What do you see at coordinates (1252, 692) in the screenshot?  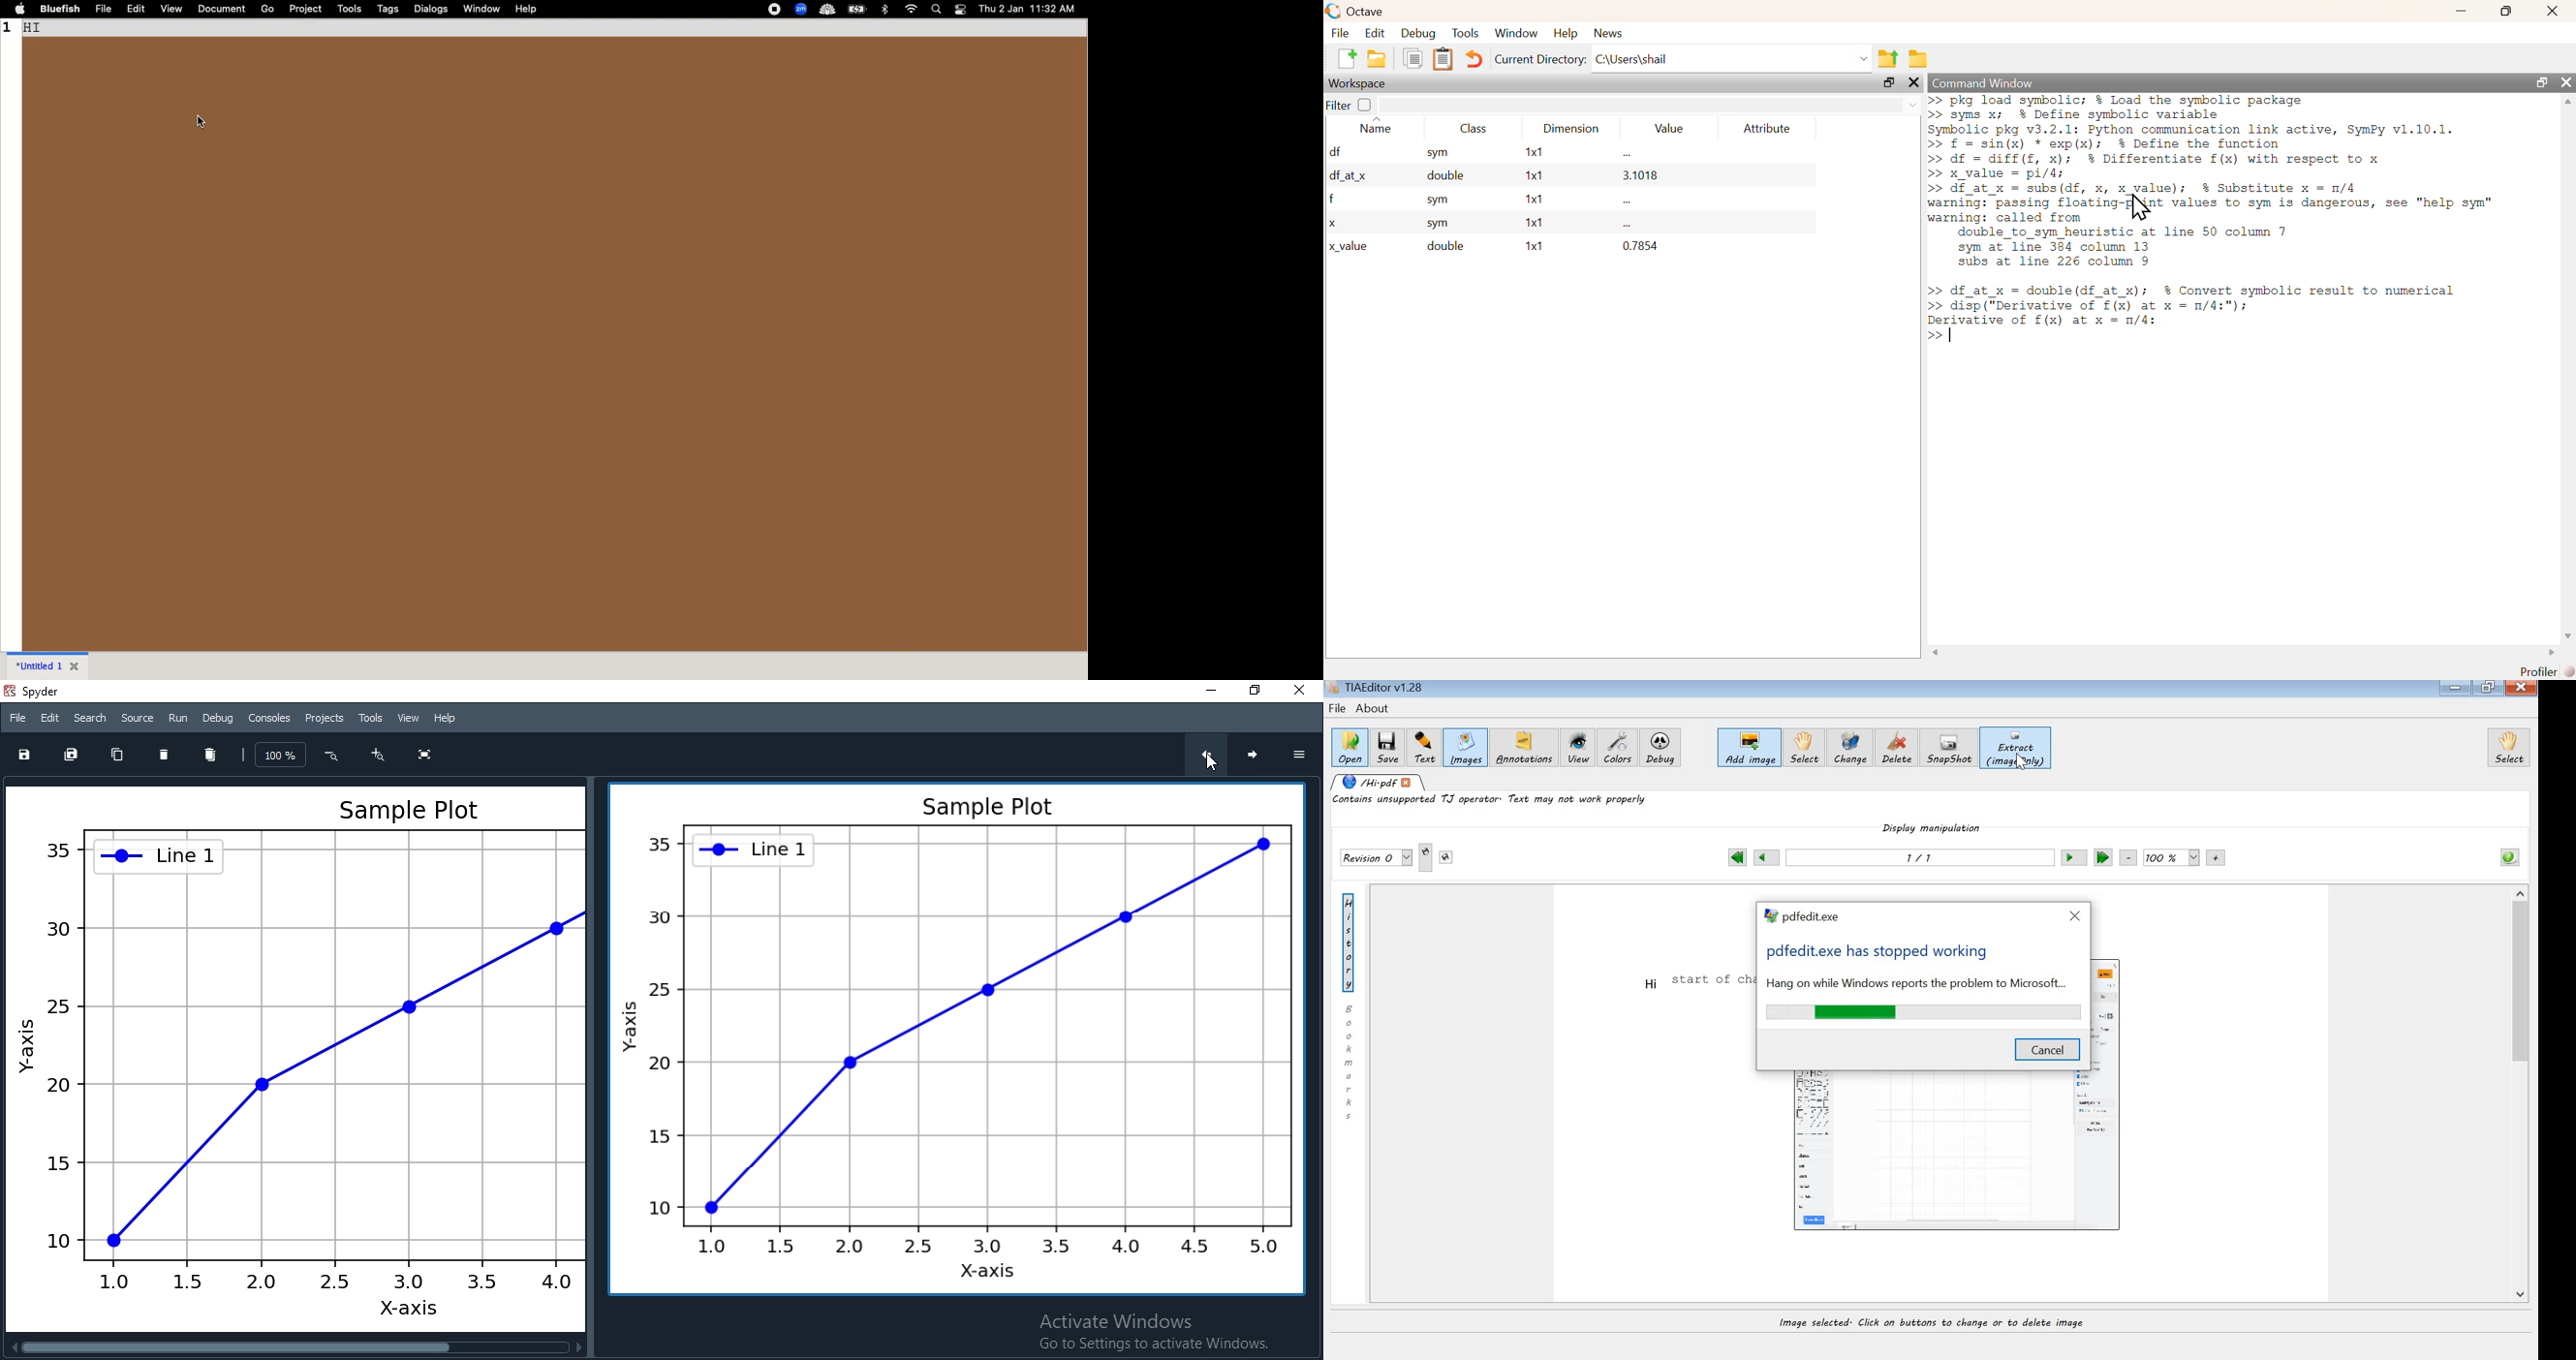 I see `Restore` at bounding box center [1252, 692].